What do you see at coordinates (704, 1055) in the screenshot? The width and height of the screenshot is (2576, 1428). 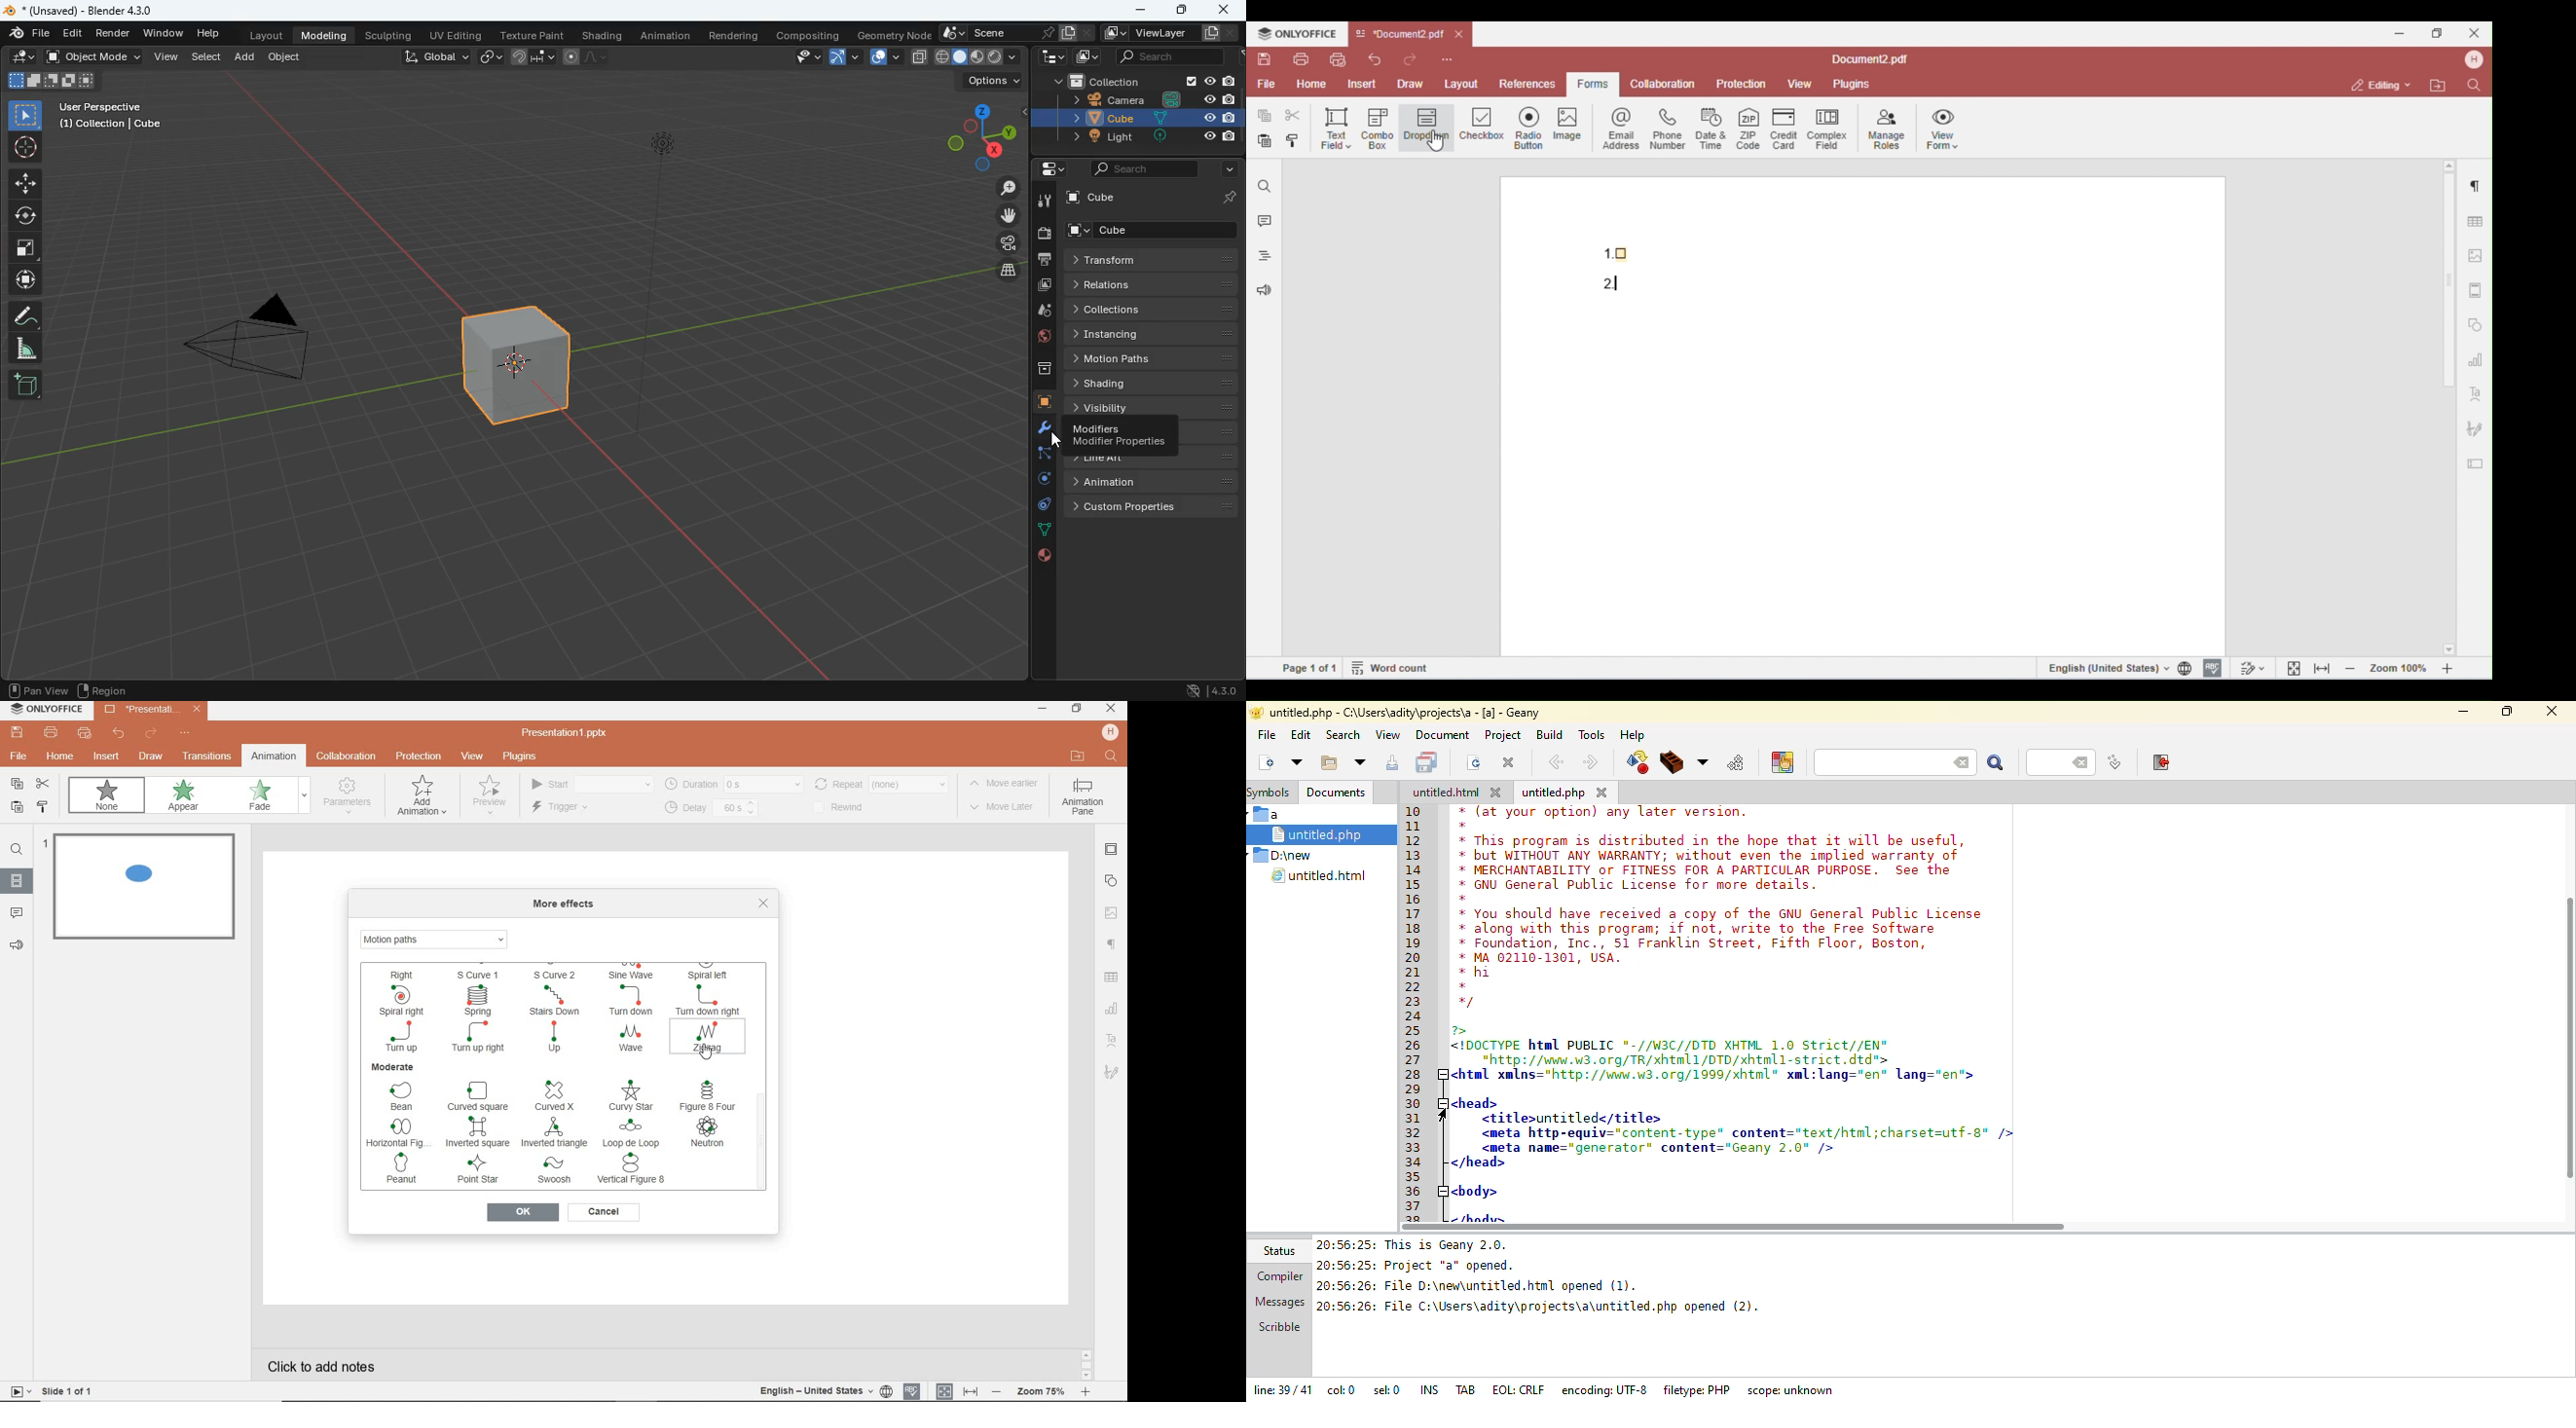 I see `mouse ppointer` at bounding box center [704, 1055].